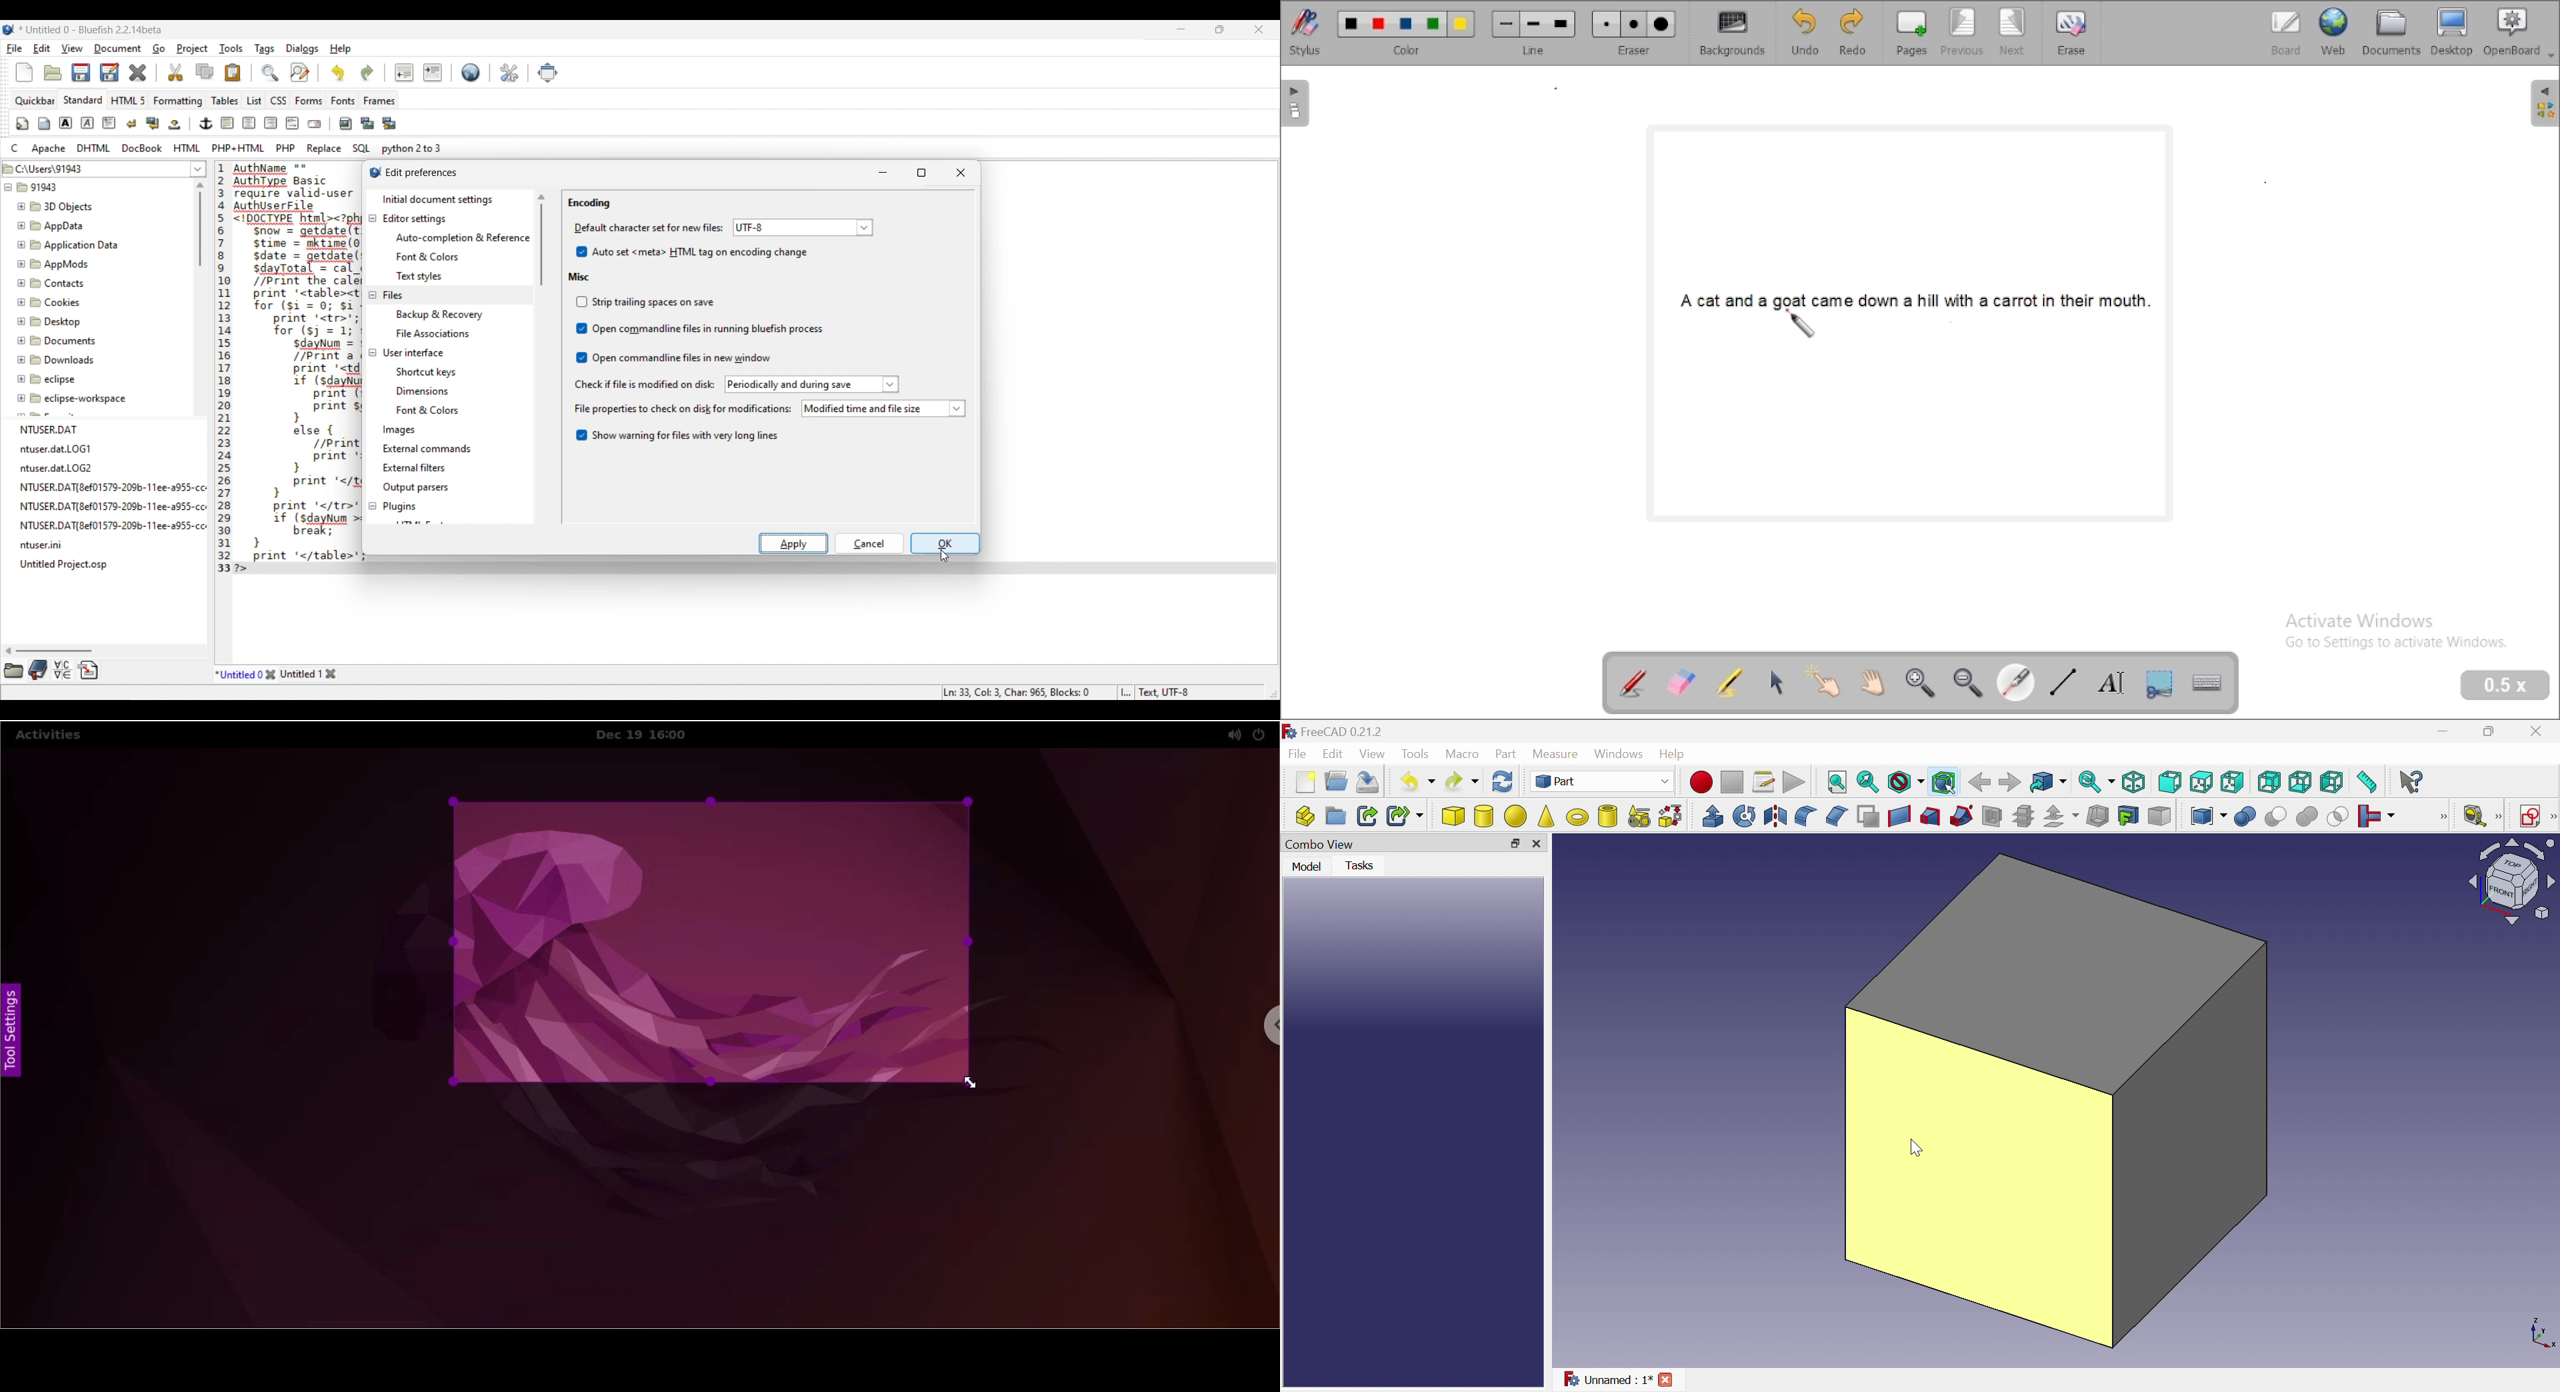  I want to click on Output parsers, so click(417, 487).